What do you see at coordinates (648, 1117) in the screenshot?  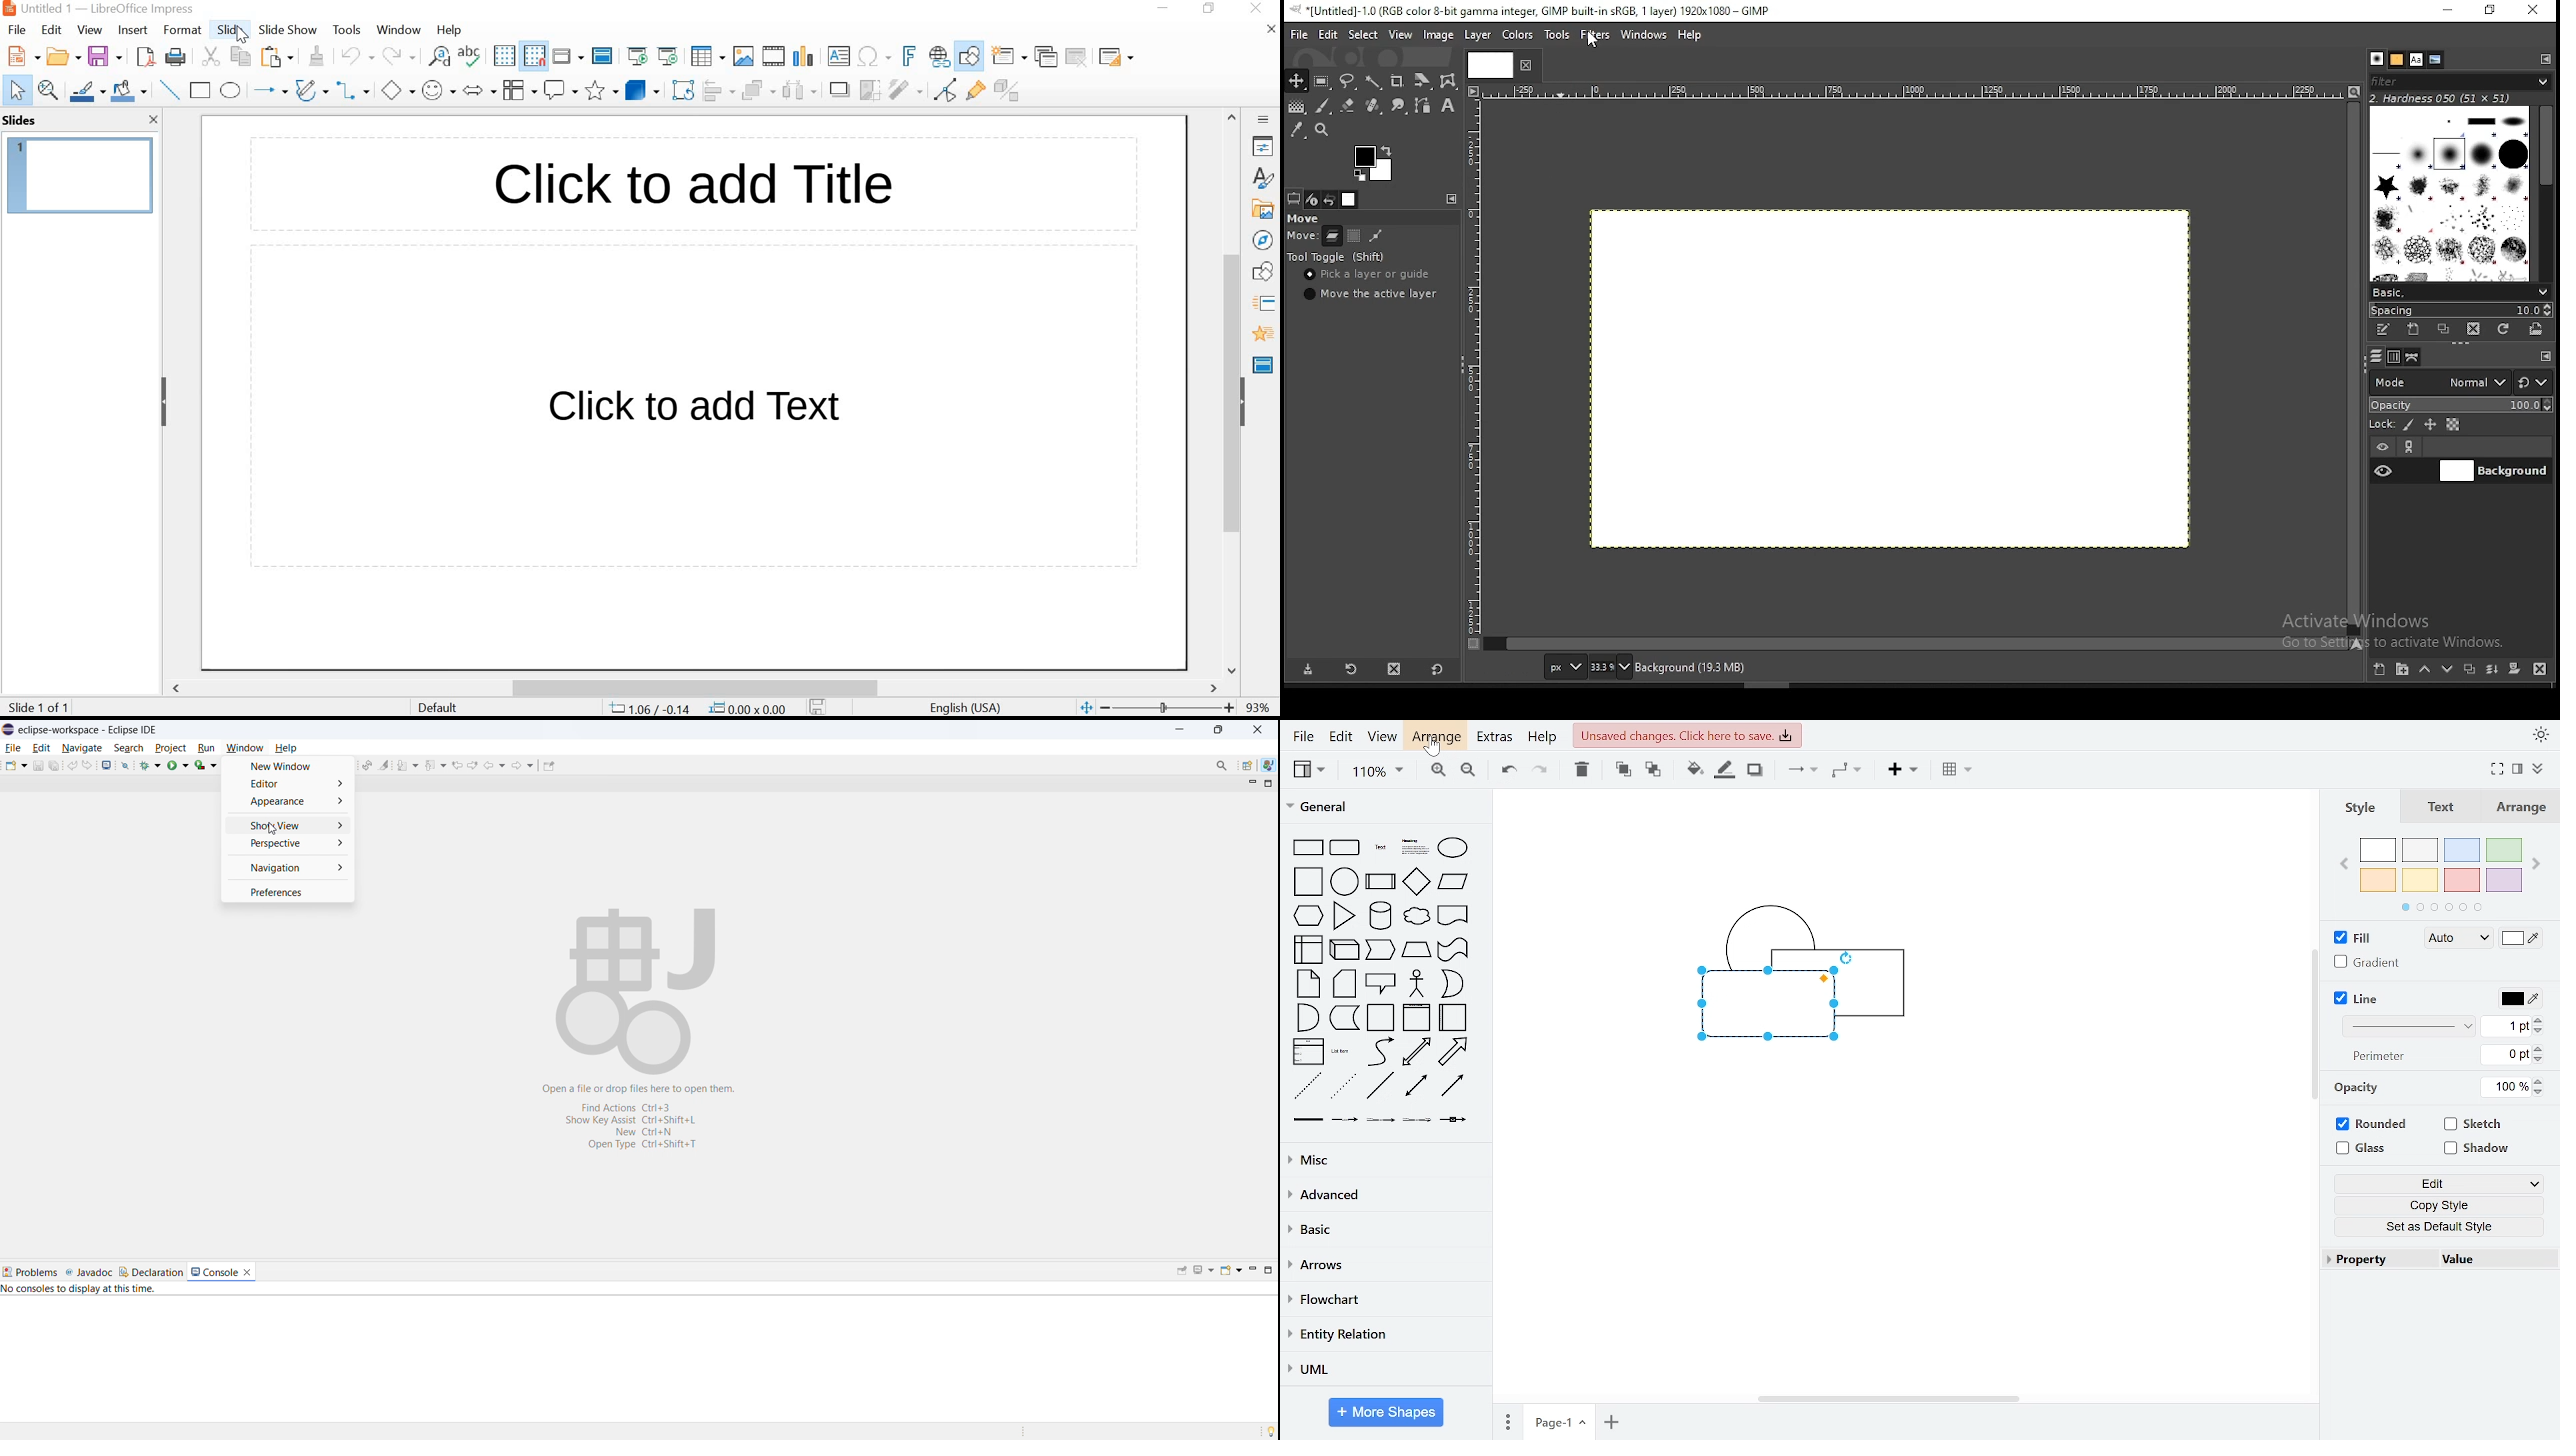 I see `Open a file or drop files here to open them.
Find Actions Ctrl+3
Show Key Assist Ctri+Shift+L
New Ctrl+N
OpenType Ctrl+Shift+T` at bounding box center [648, 1117].